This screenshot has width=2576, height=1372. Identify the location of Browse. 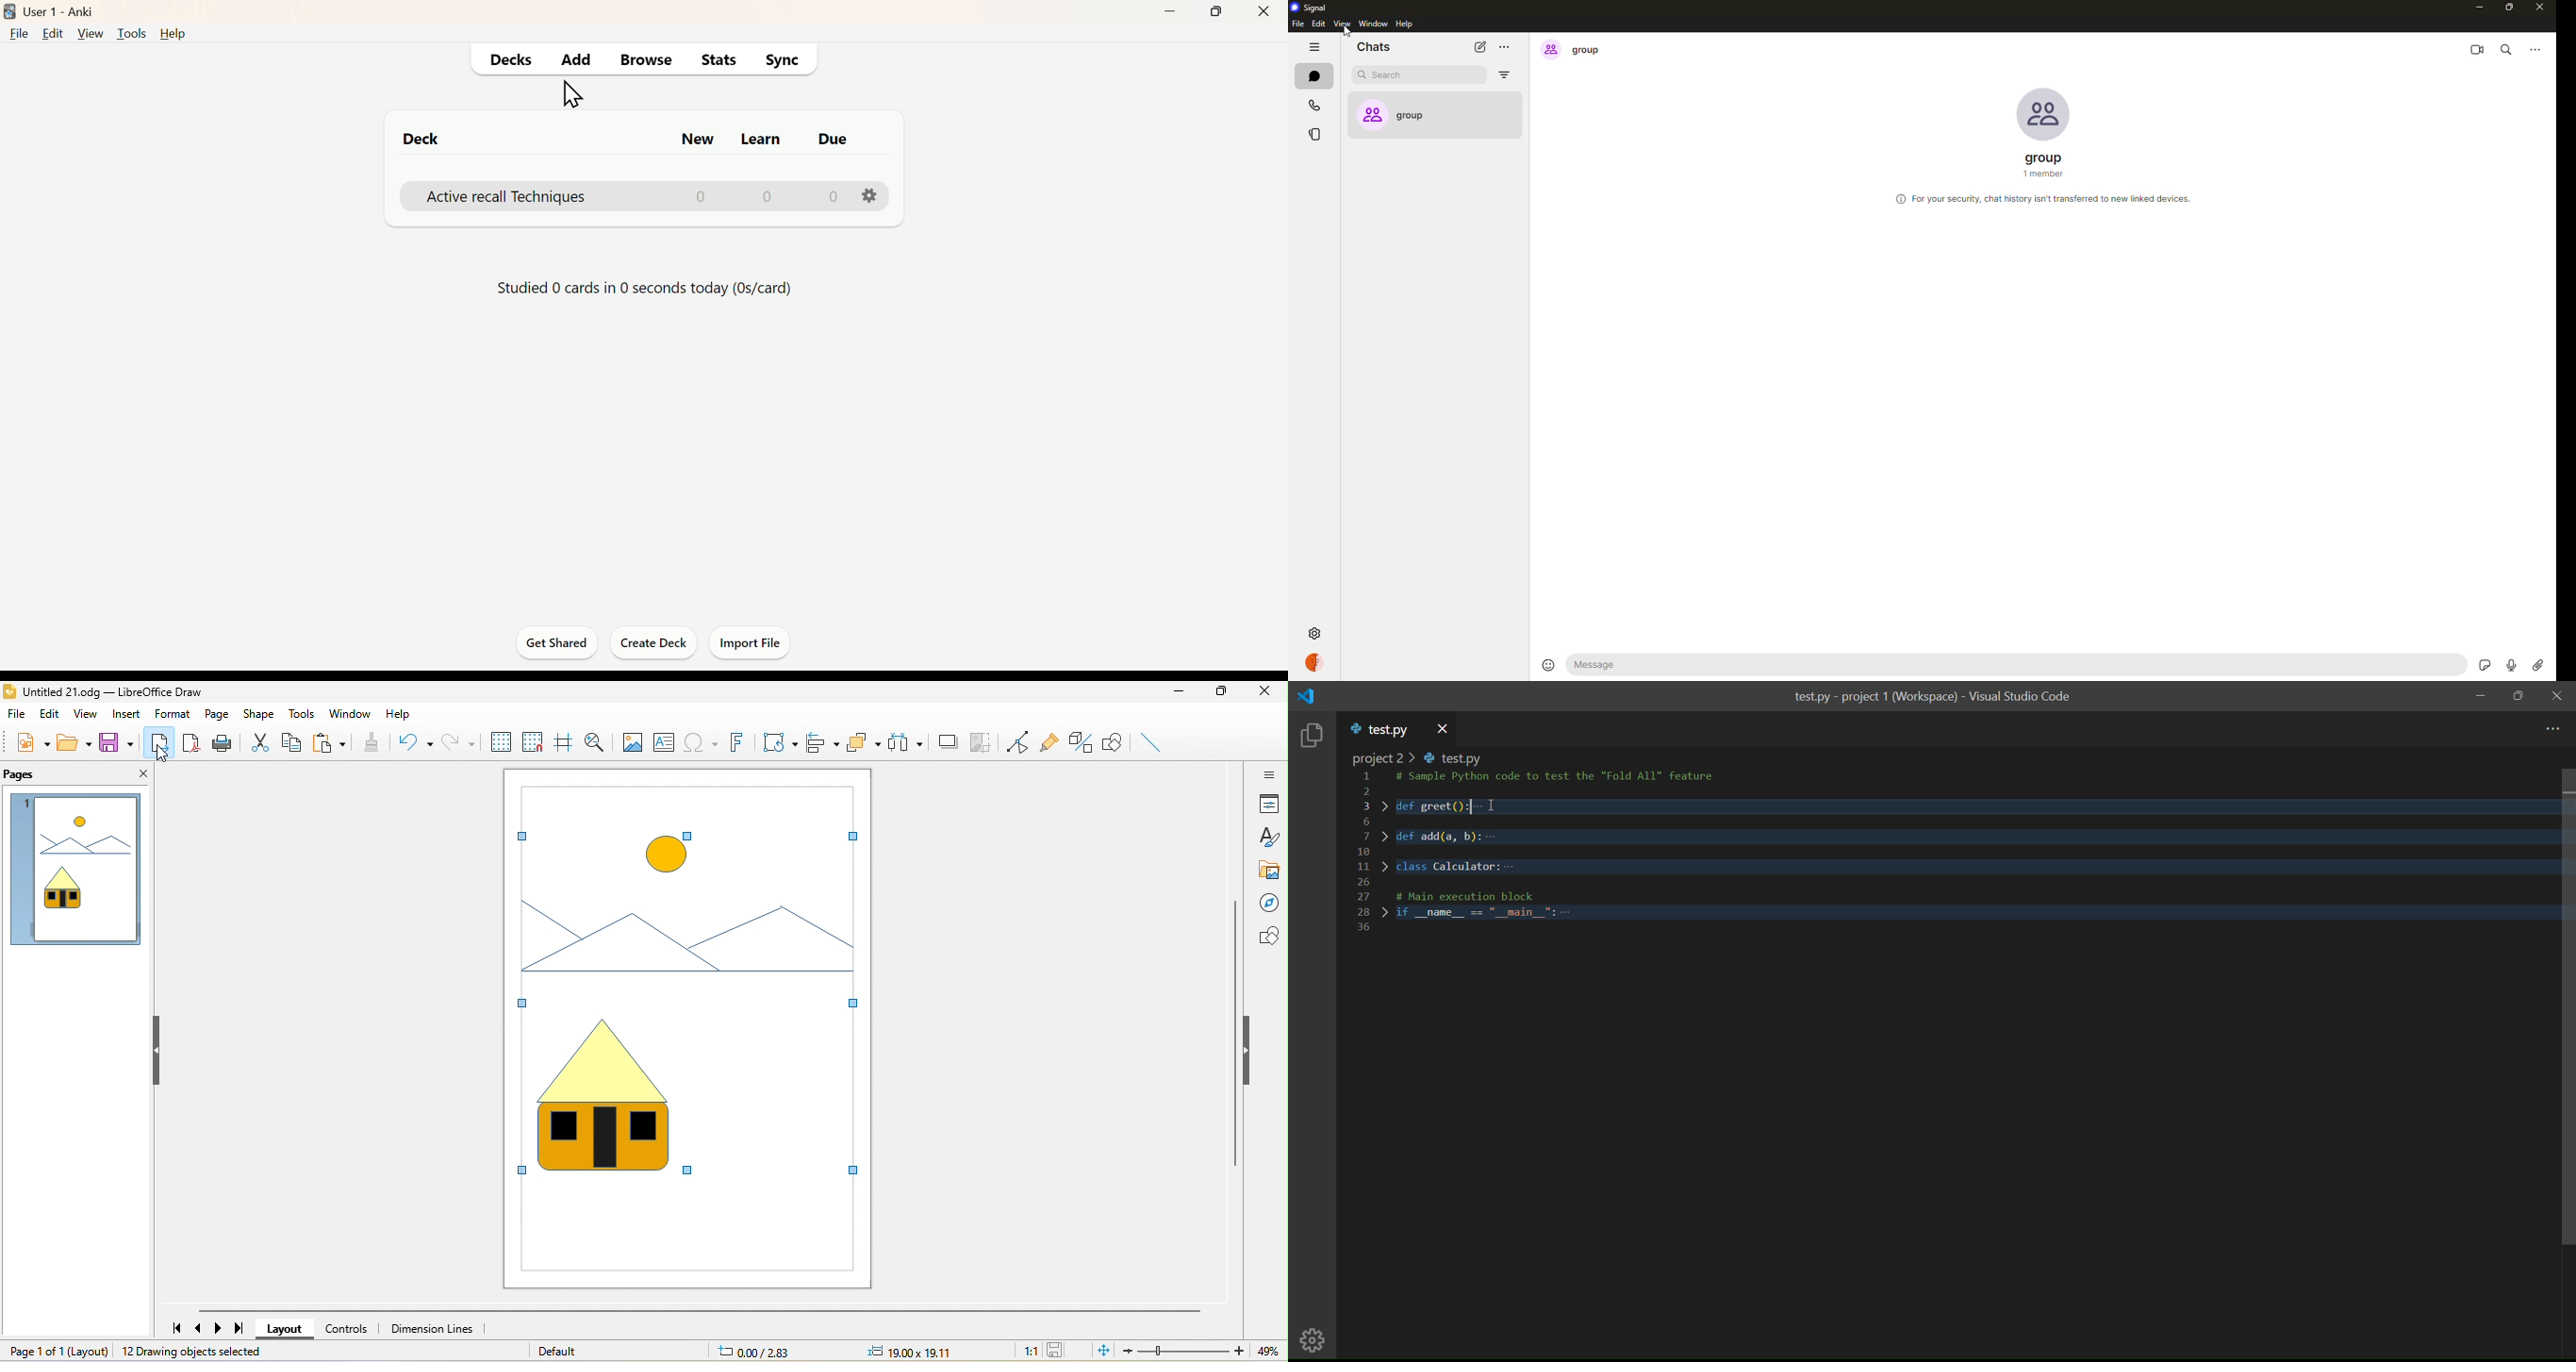
(648, 60).